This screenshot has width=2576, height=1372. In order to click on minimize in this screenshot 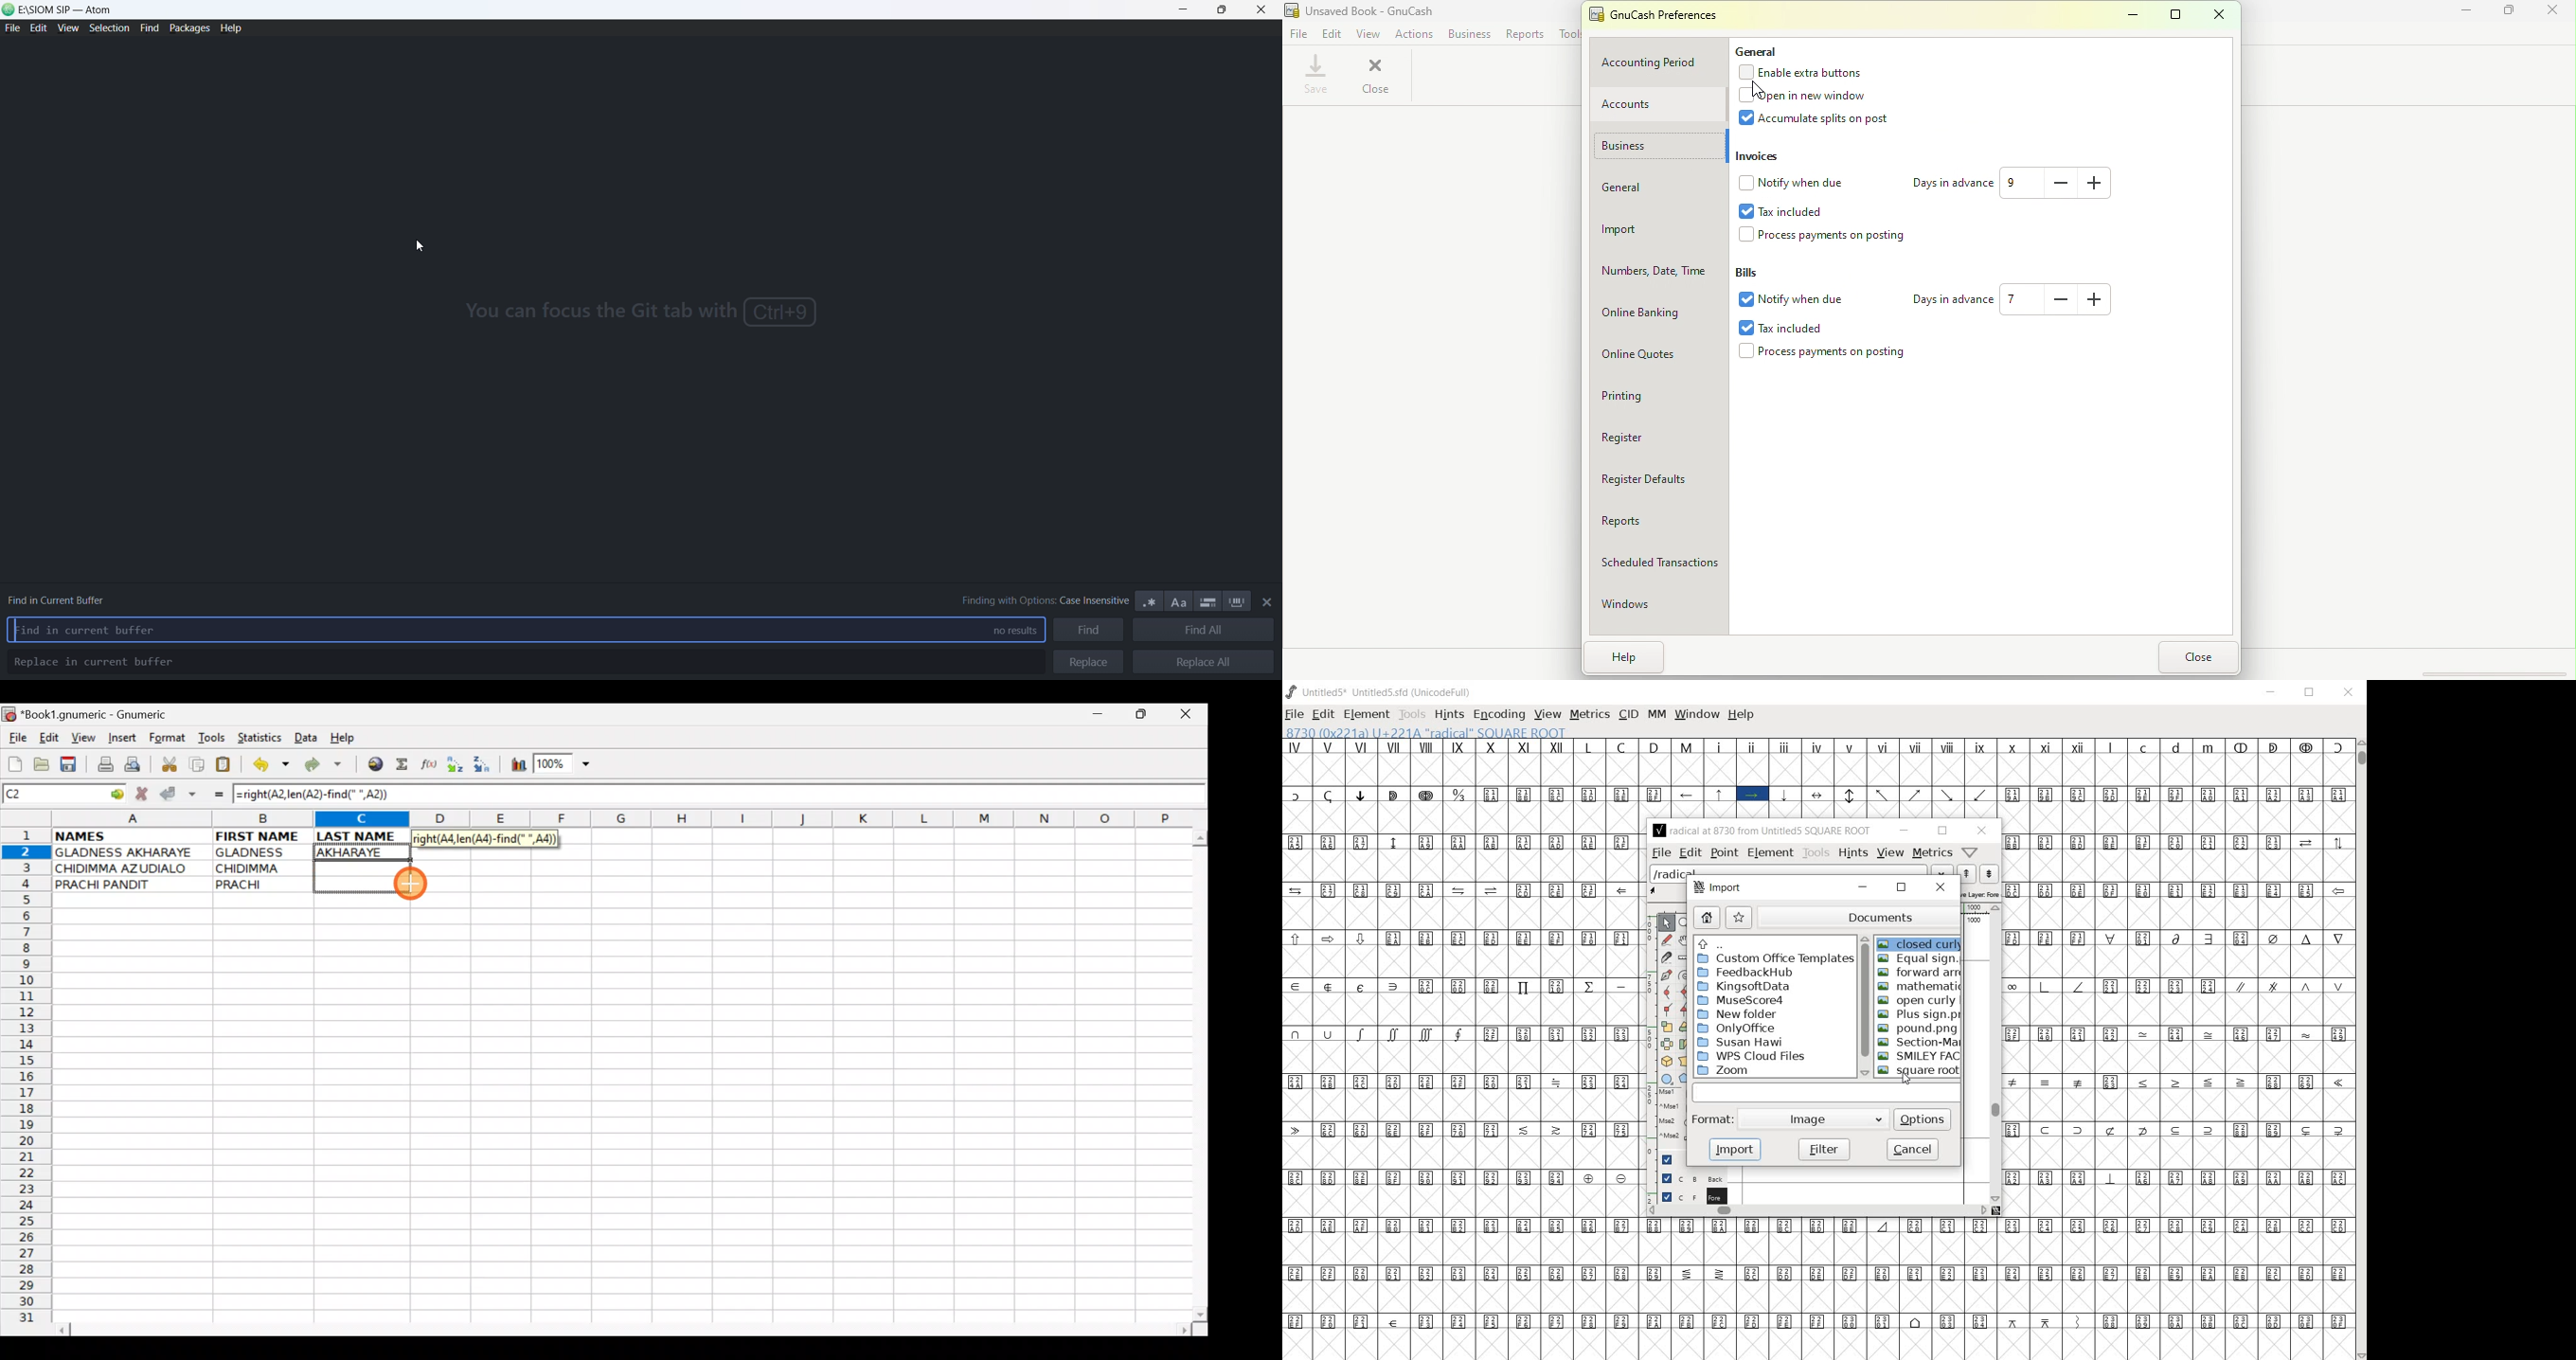, I will do `click(1186, 11)`.